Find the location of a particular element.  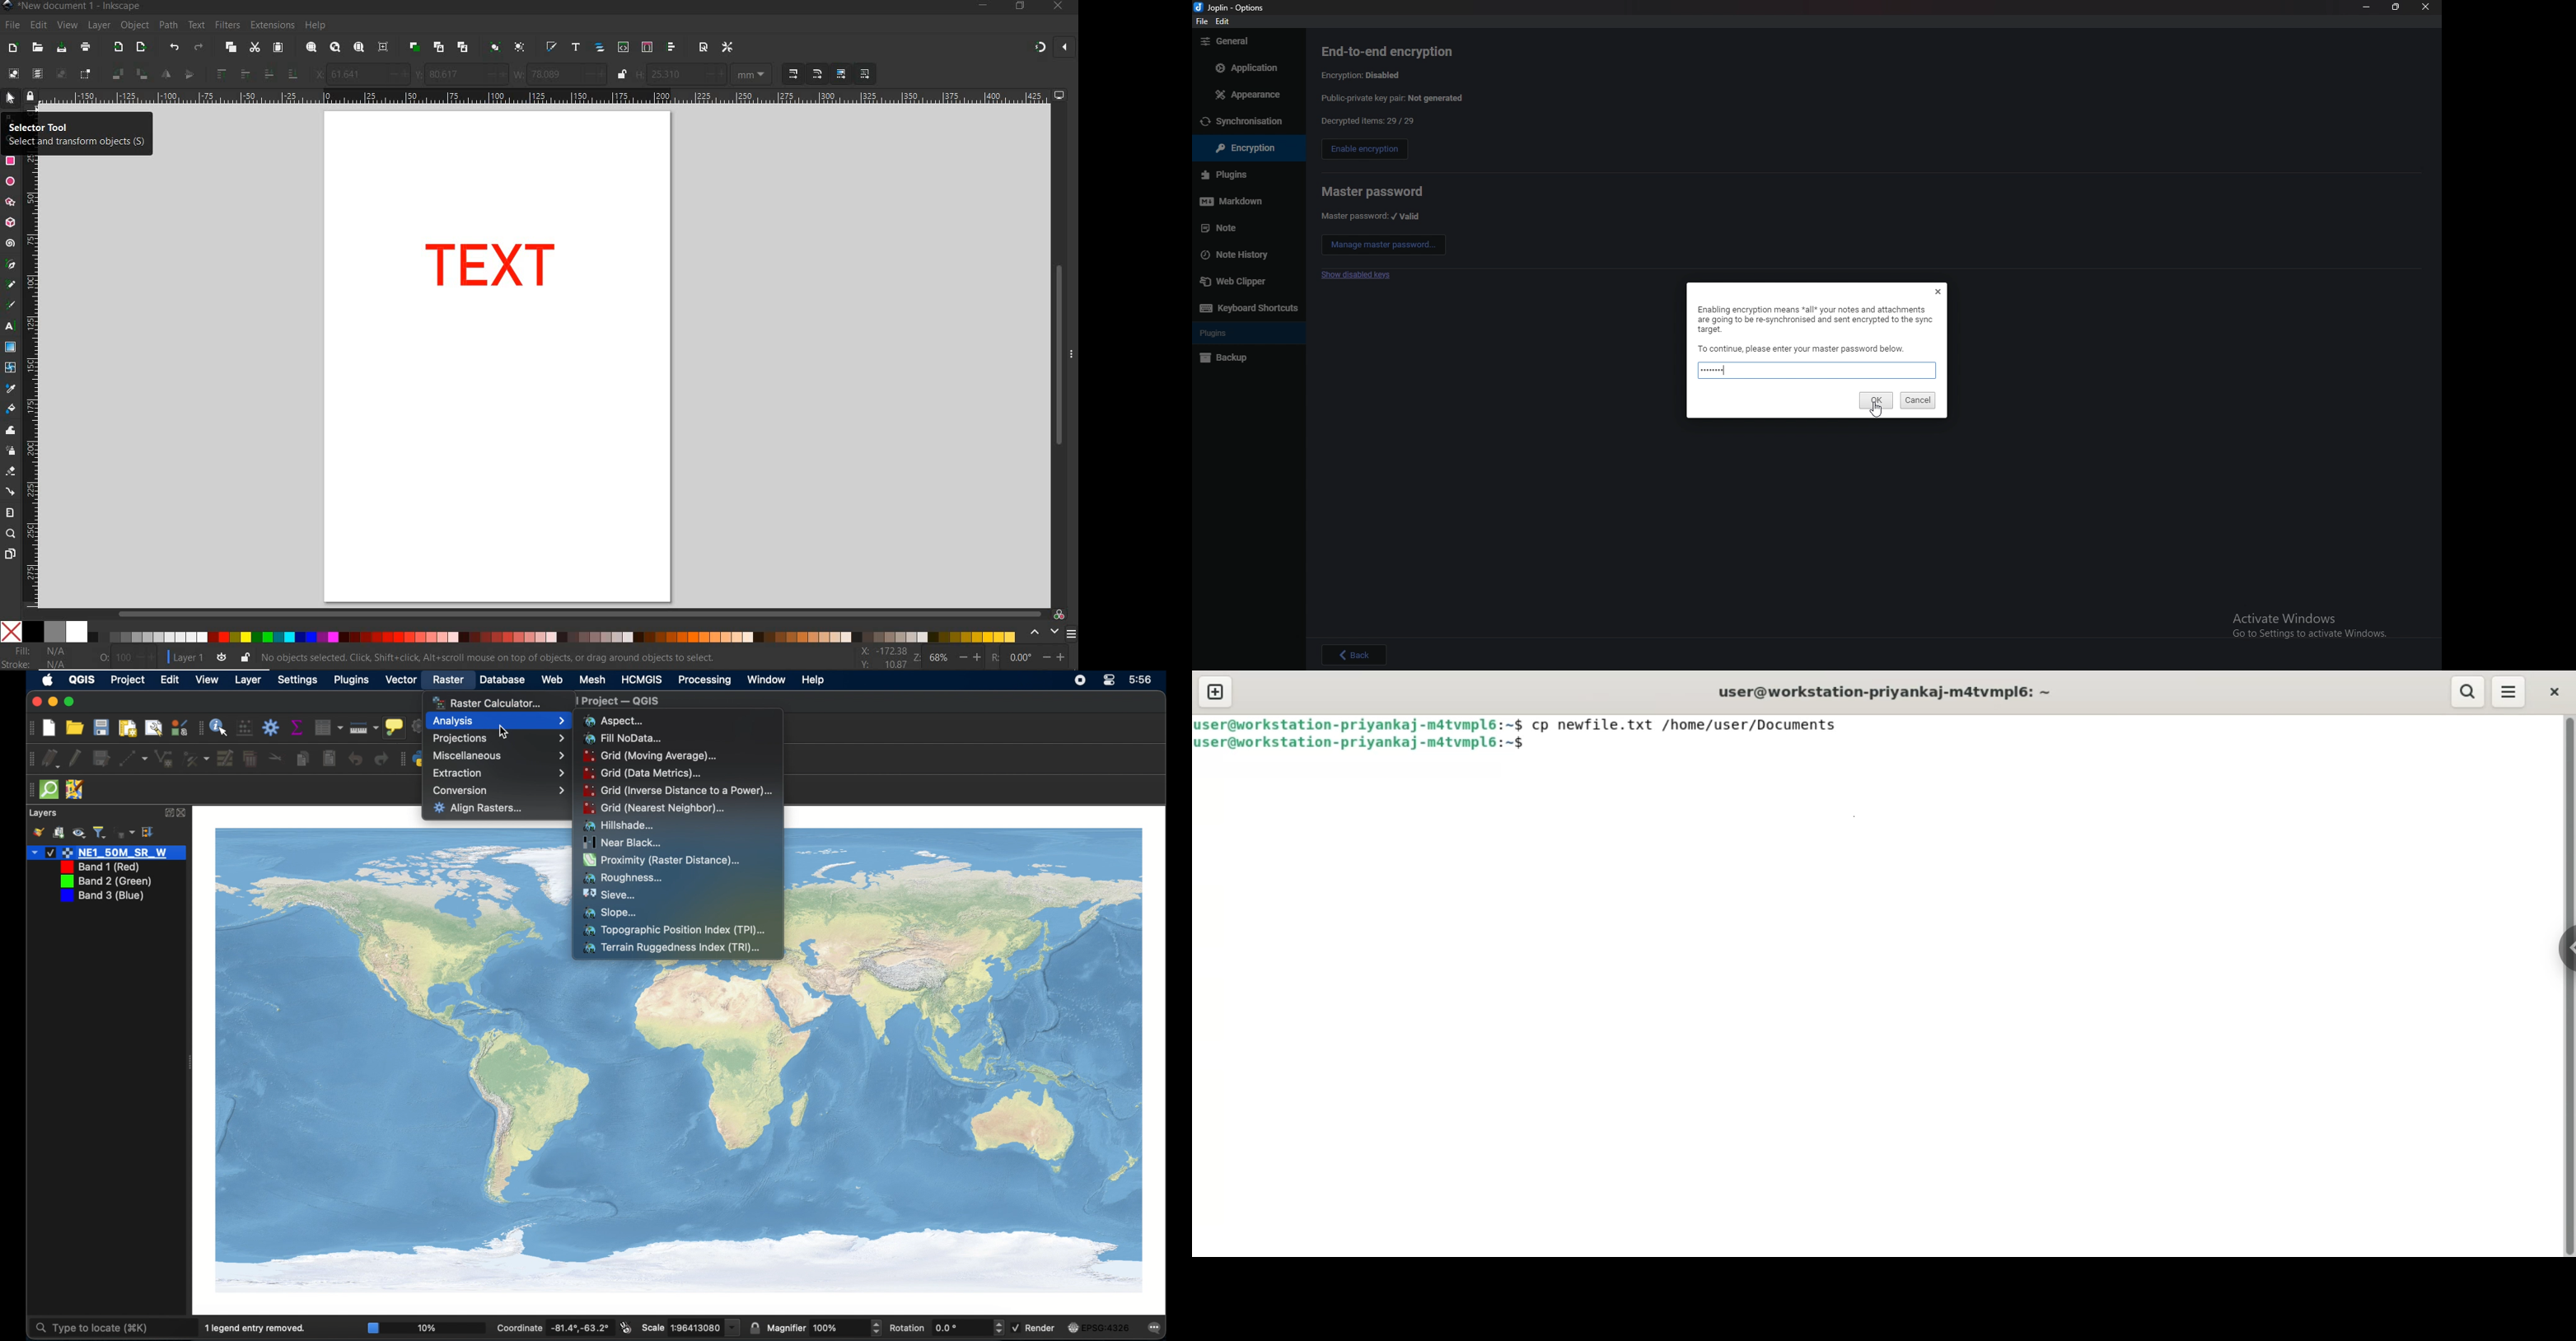

duplicate is located at coordinates (415, 47).